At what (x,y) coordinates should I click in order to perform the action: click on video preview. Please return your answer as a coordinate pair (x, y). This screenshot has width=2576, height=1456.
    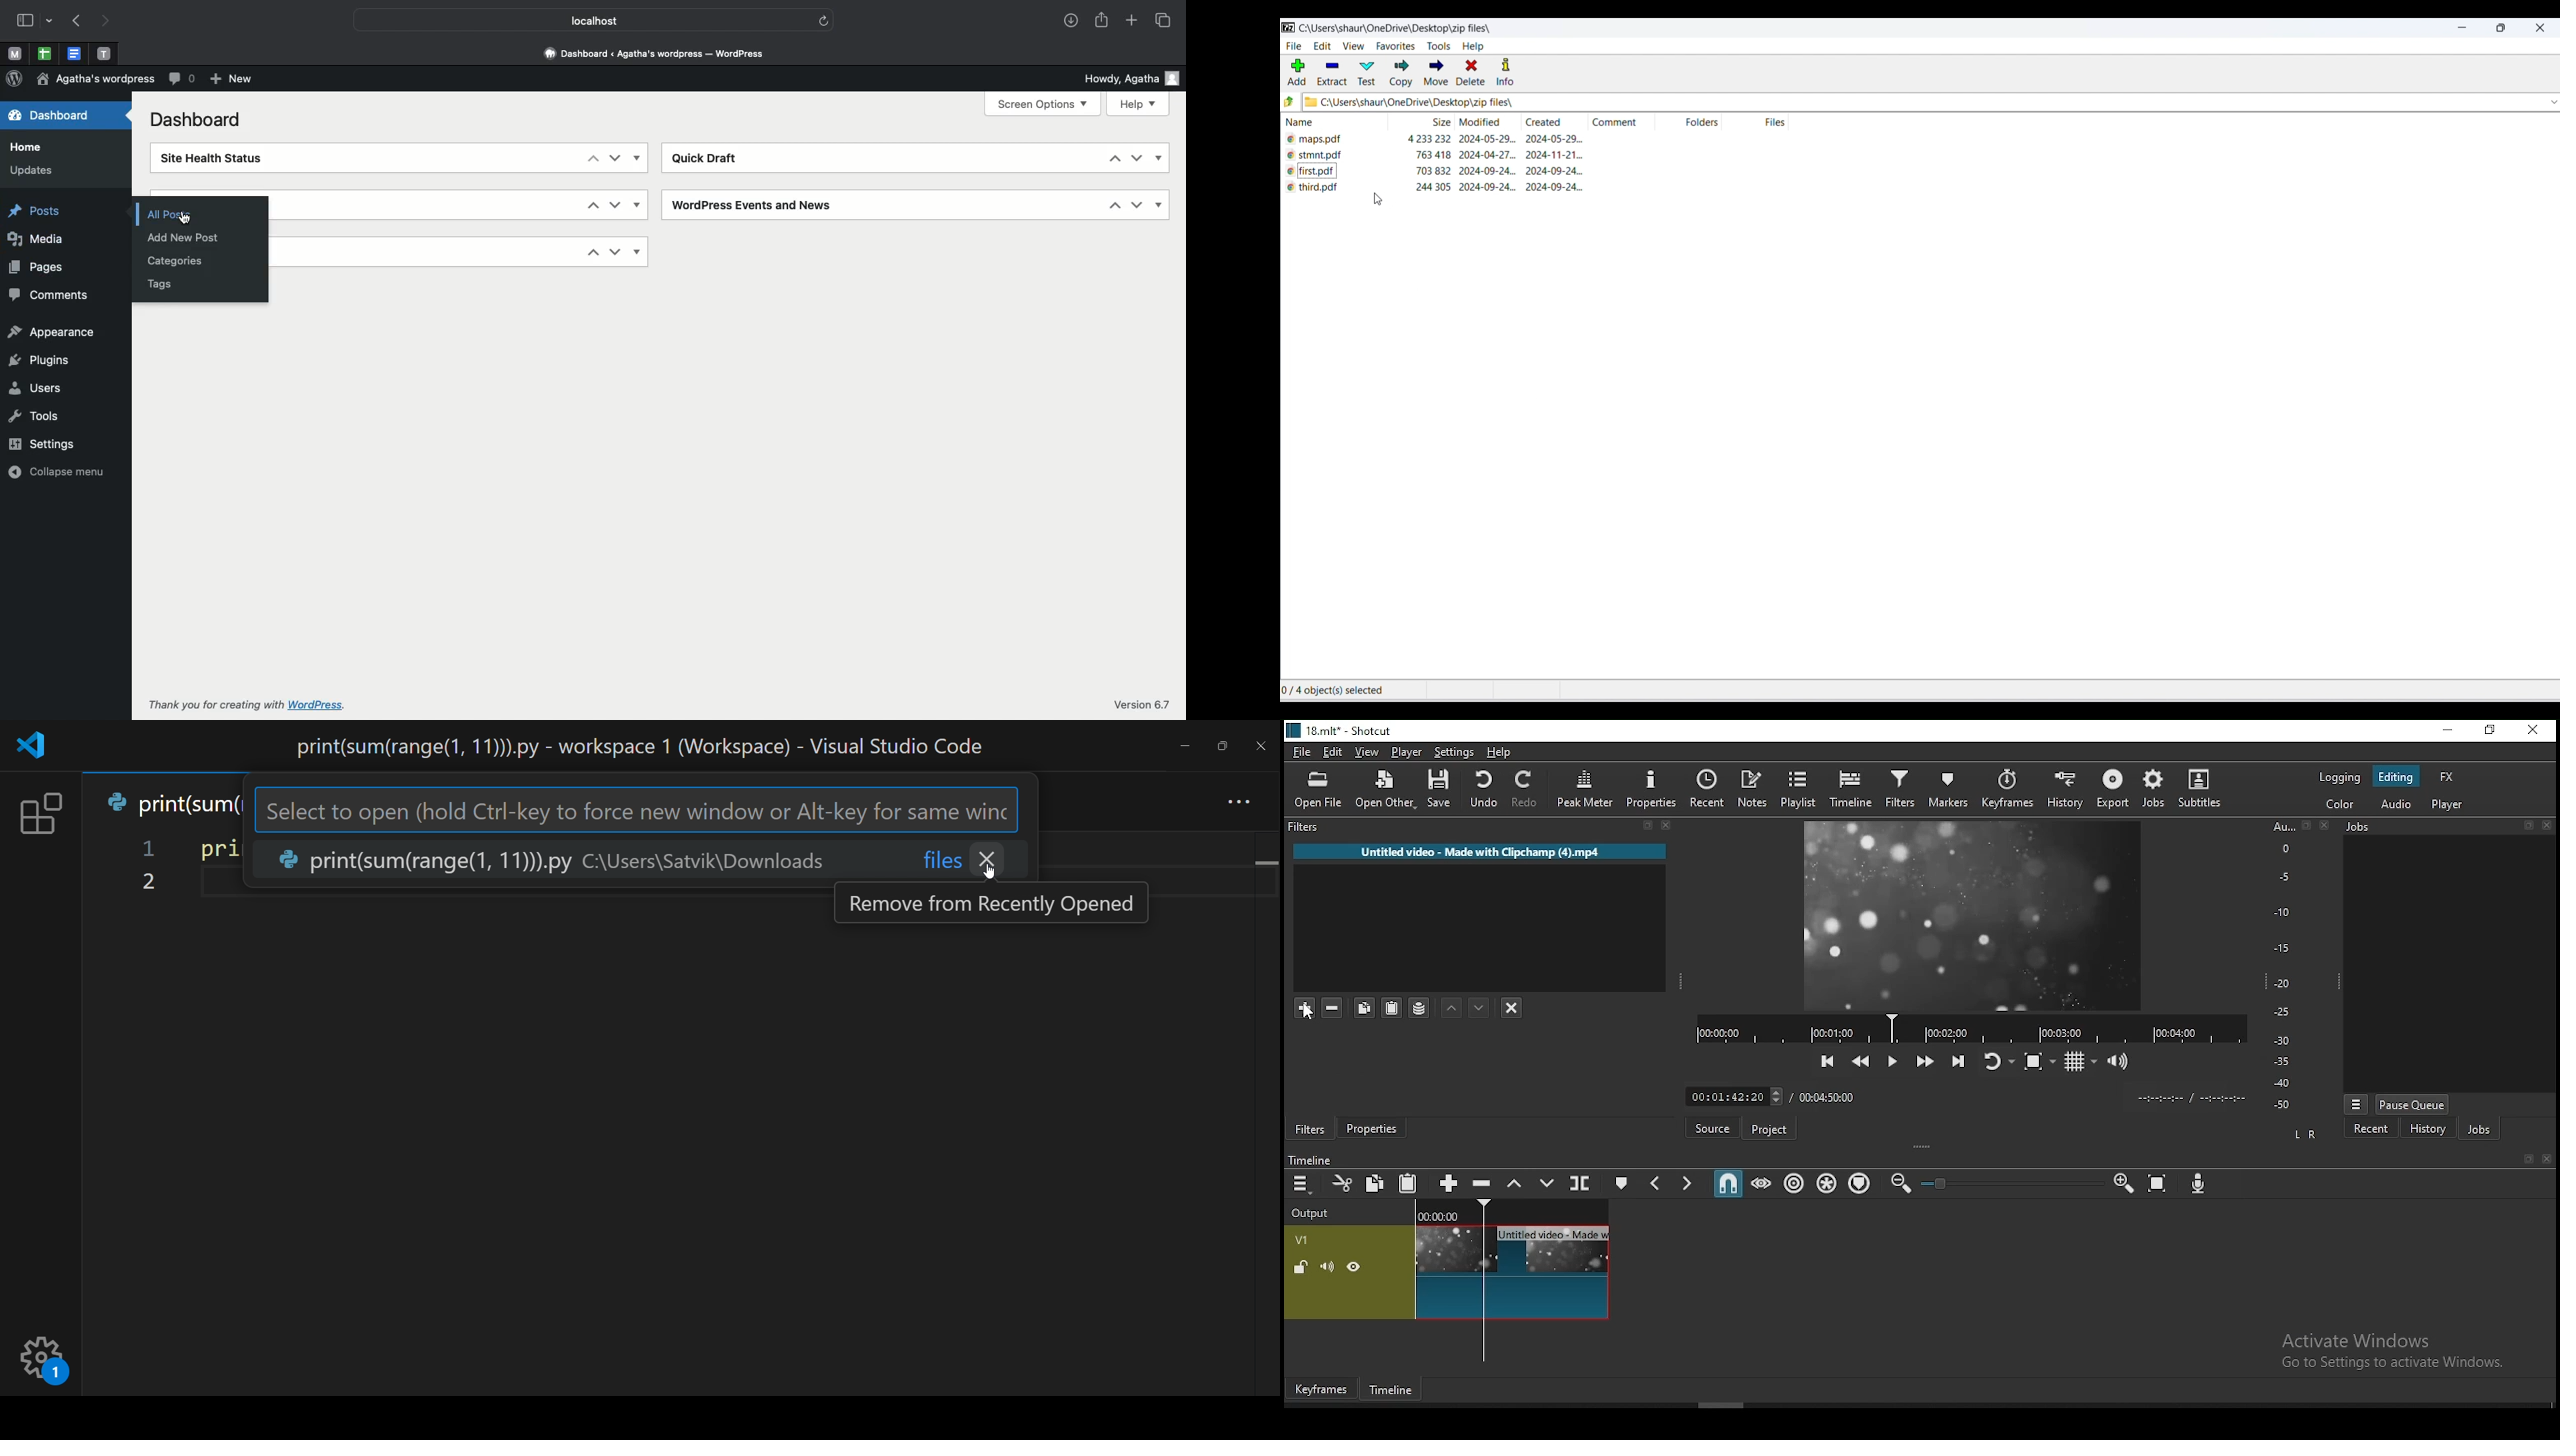
    Looking at the image, I should click on (1974, 915).